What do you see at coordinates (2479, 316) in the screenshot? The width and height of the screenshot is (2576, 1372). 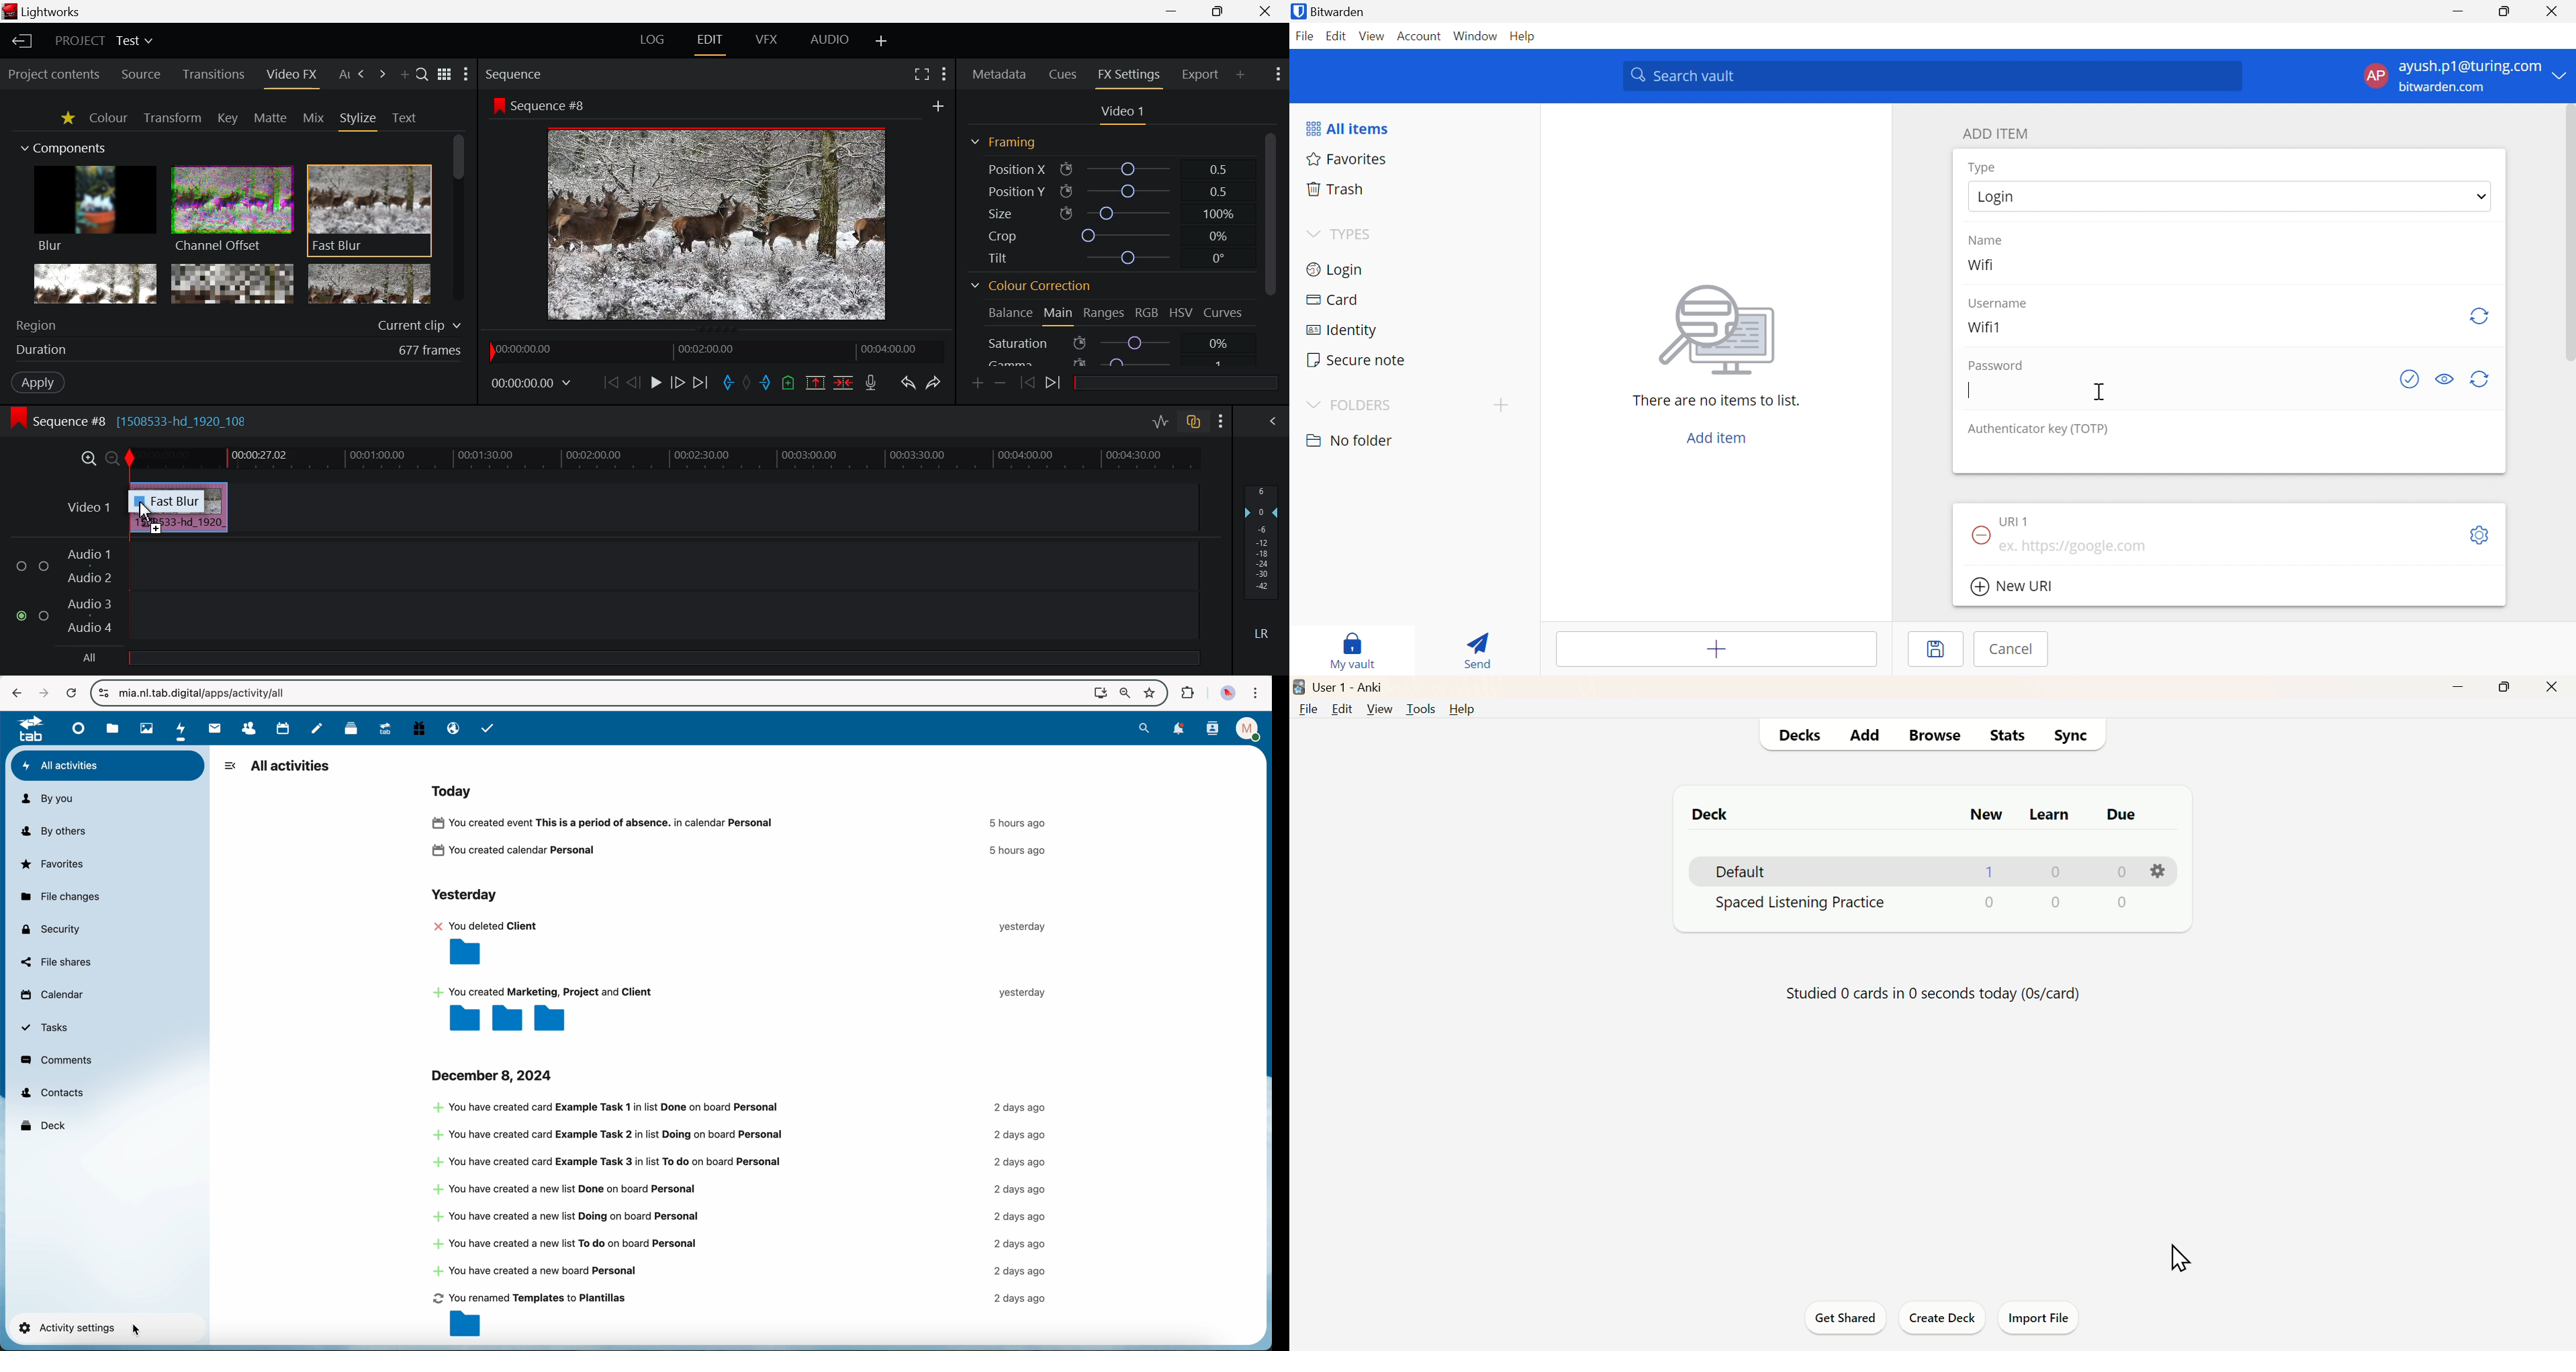 I see `Regenerate username` at bounding box center [2479, 316].